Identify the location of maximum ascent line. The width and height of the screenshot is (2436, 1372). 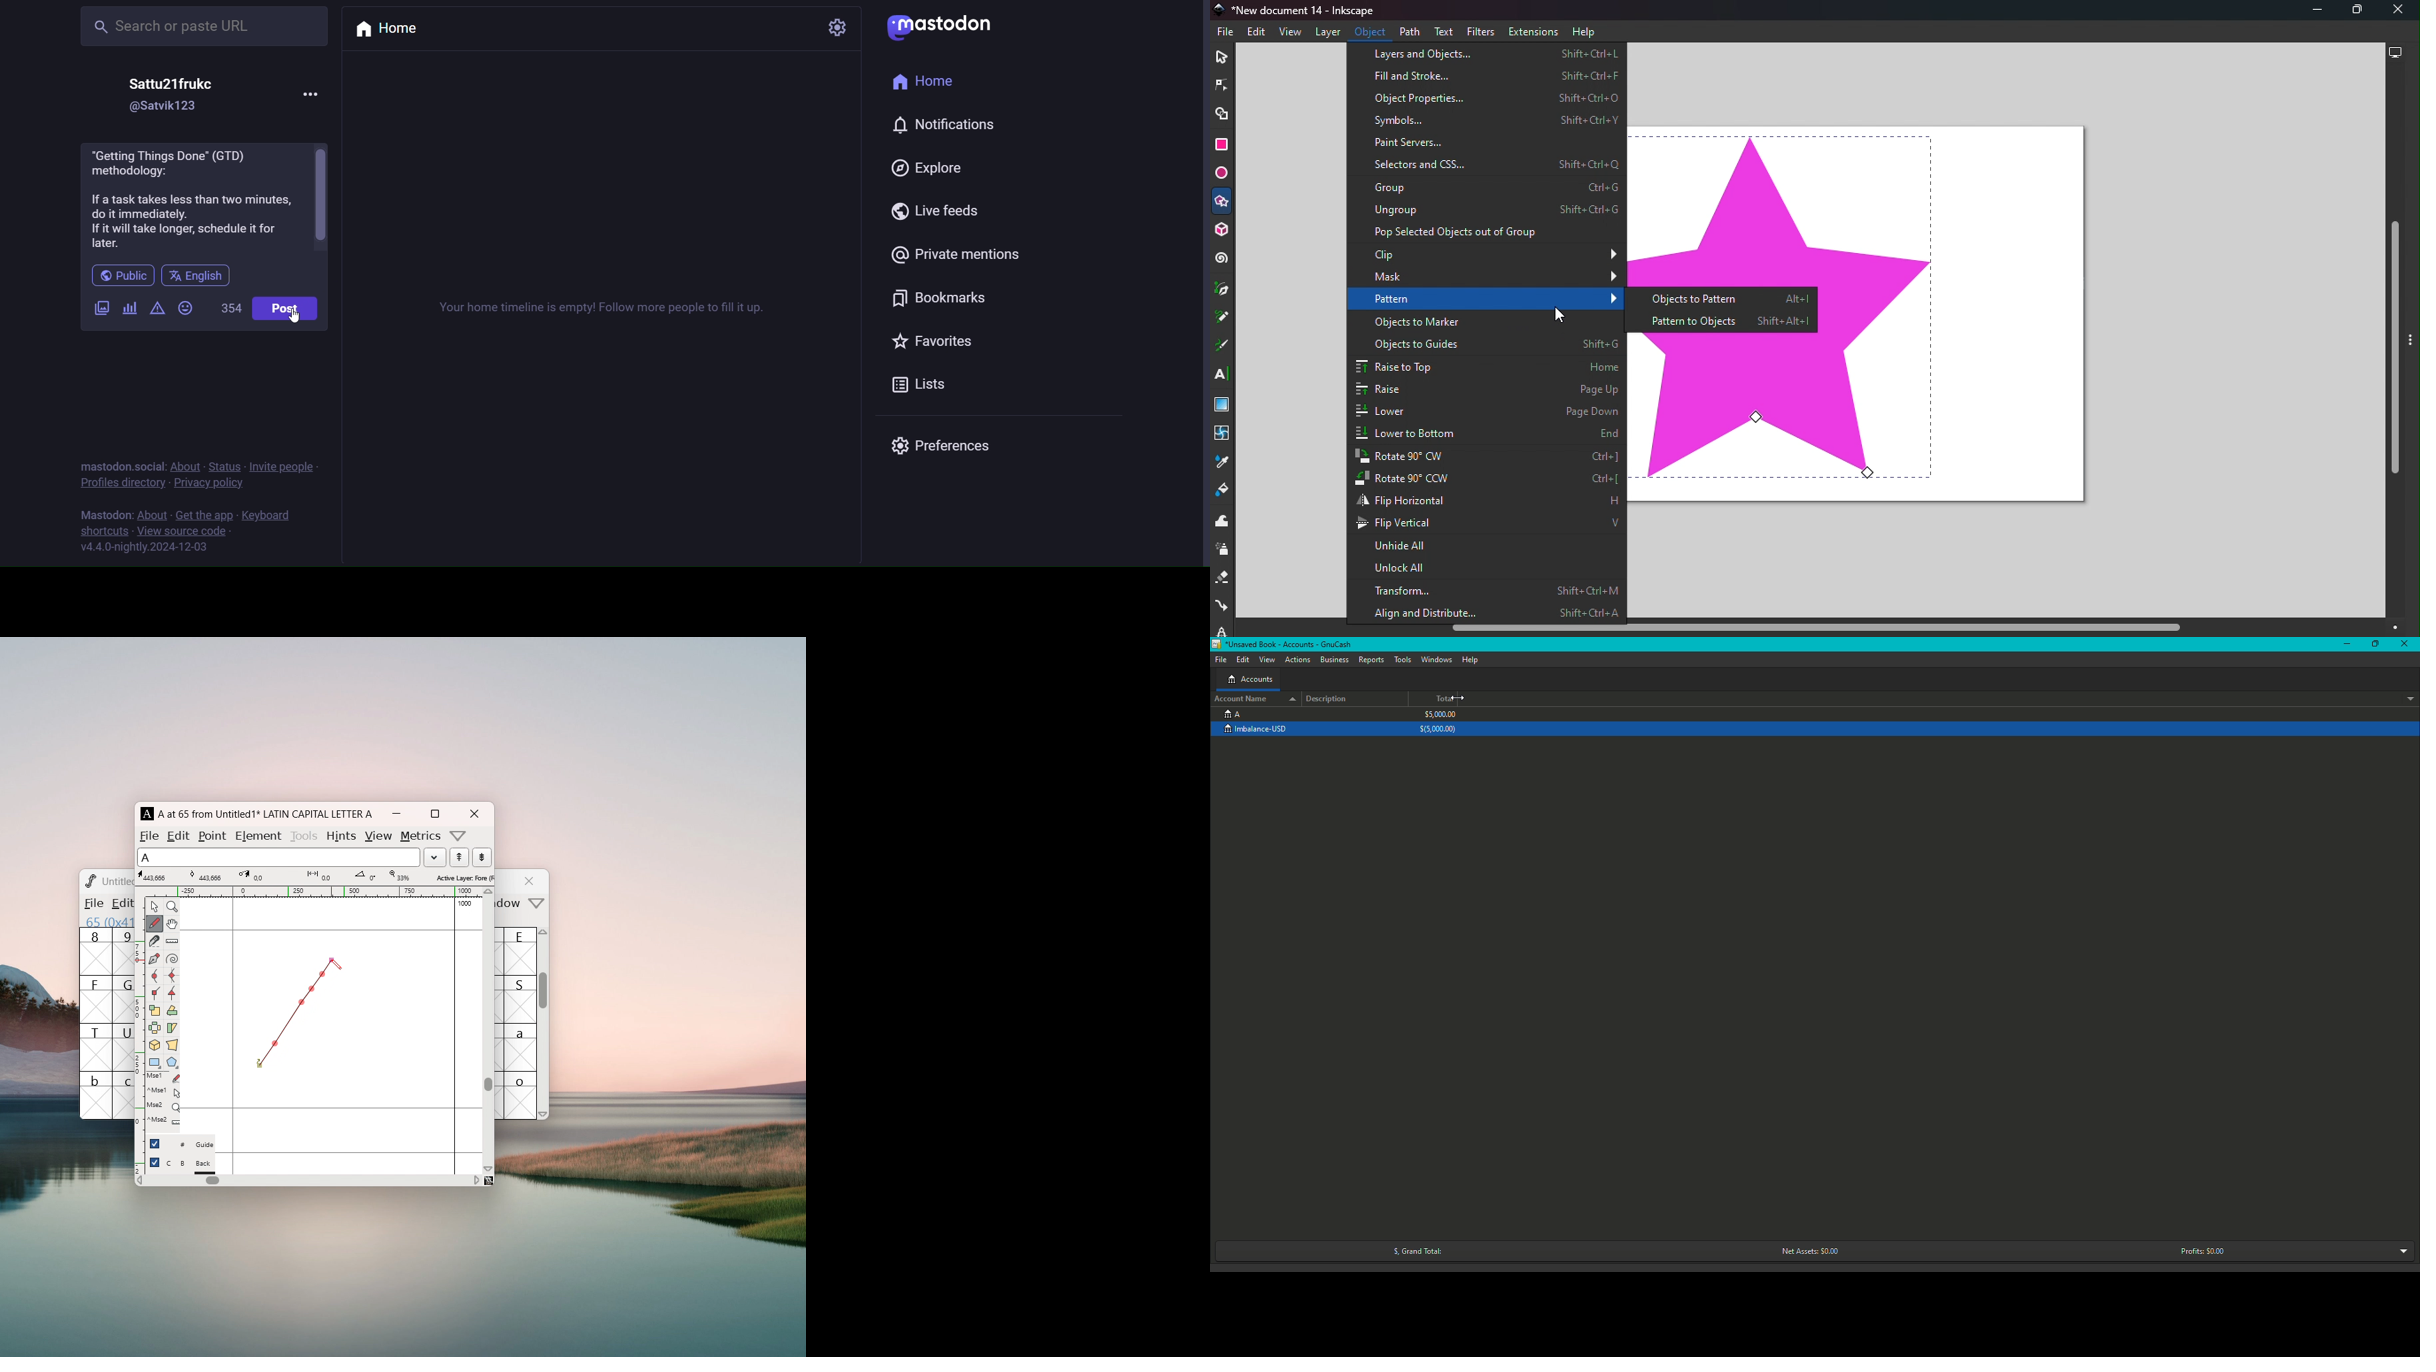
(331, 930).